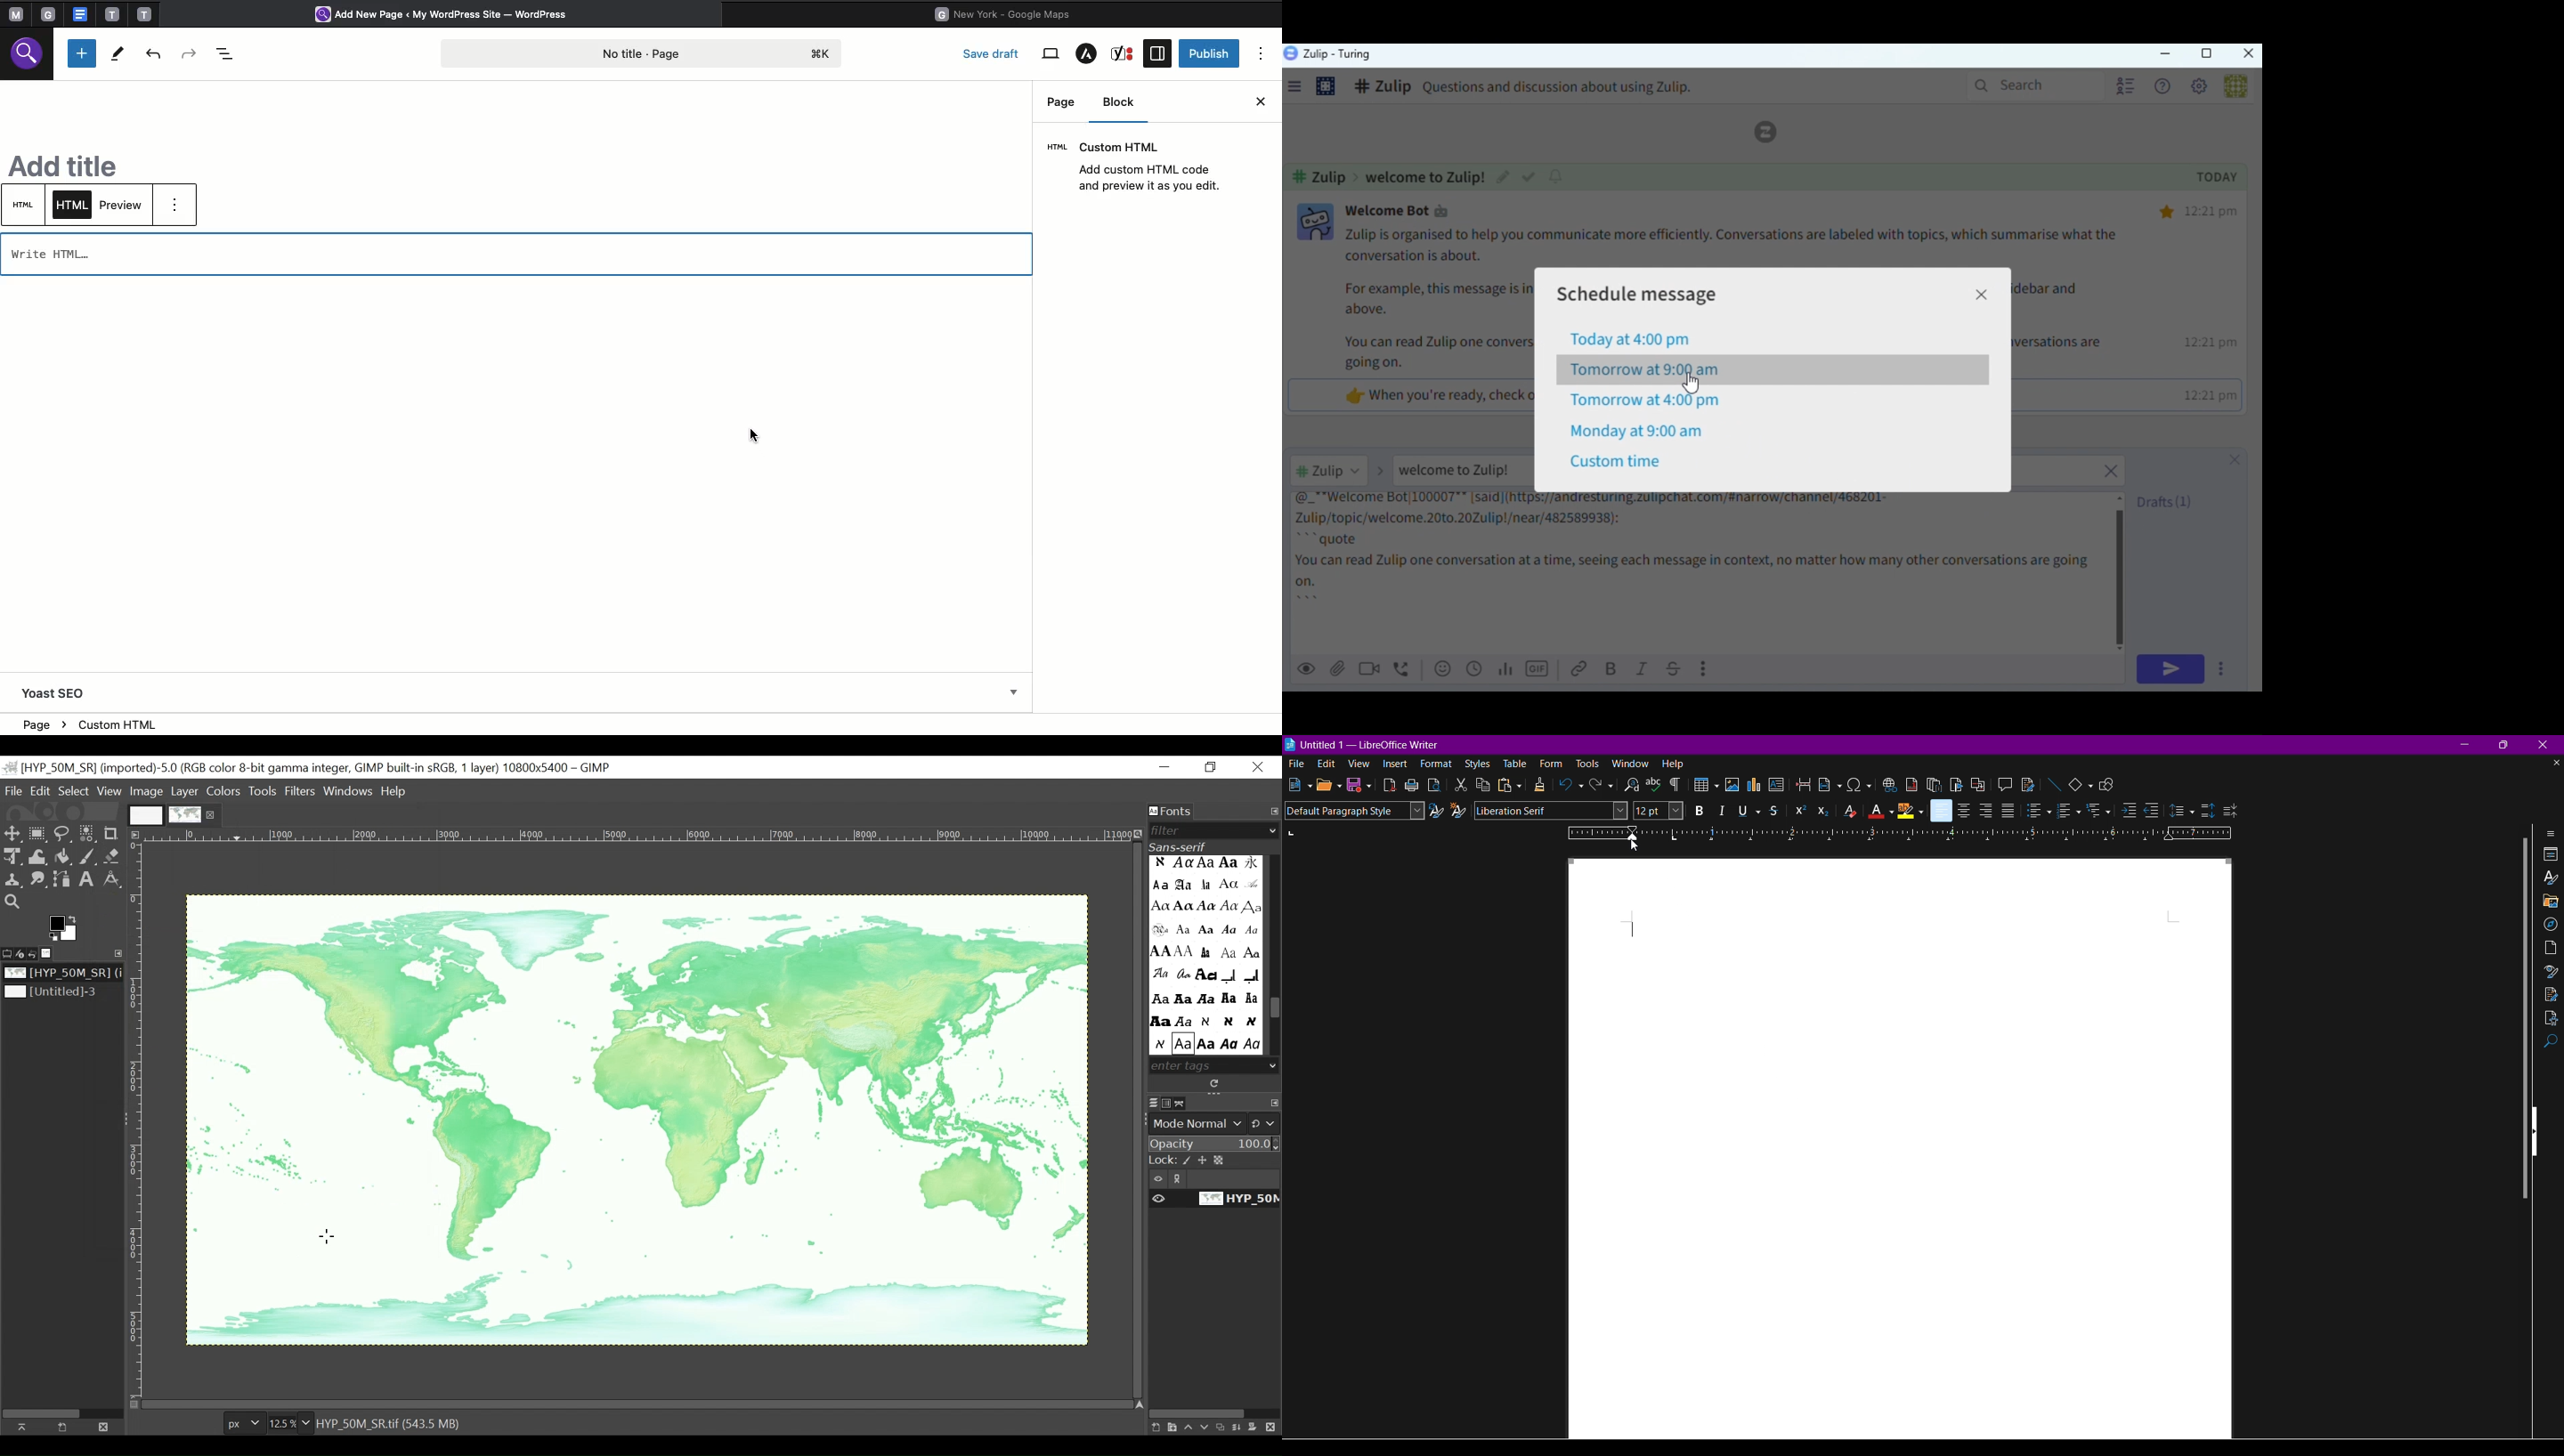  I want to click on Mode Normal, so click(1216, 1124).